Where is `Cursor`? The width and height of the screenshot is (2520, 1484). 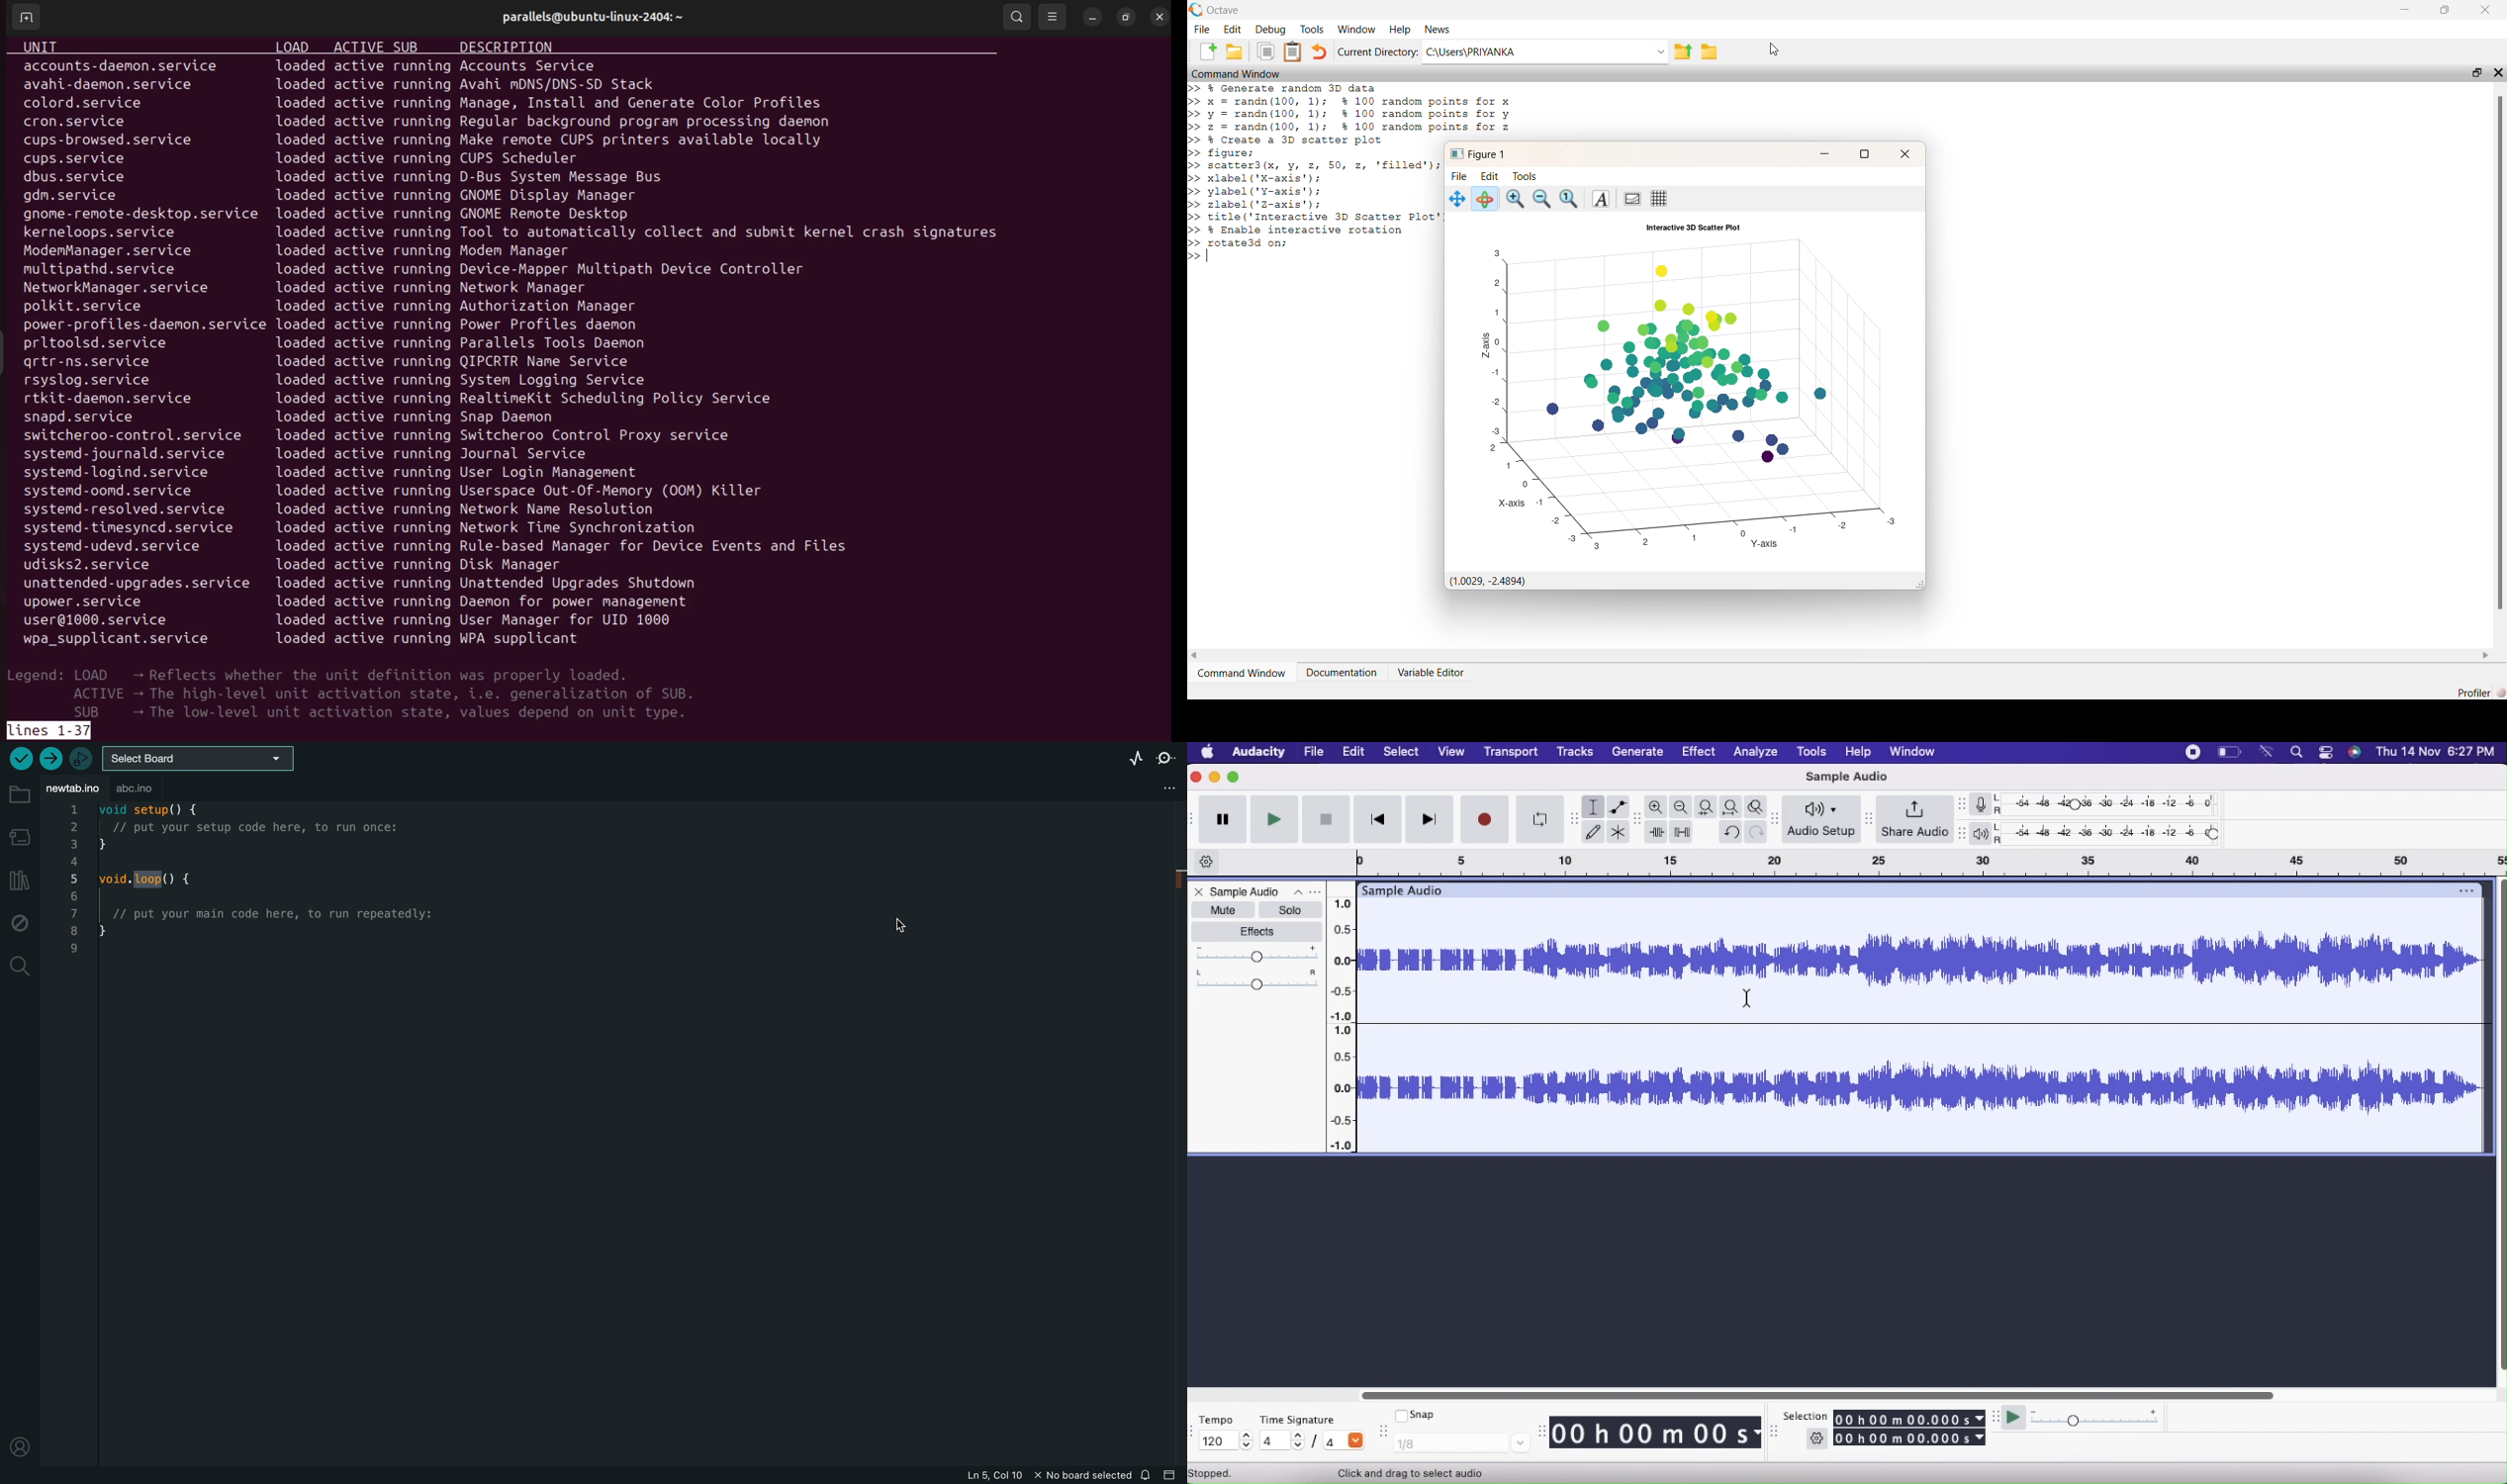 Cursor is located at coordinates (1748, 999).